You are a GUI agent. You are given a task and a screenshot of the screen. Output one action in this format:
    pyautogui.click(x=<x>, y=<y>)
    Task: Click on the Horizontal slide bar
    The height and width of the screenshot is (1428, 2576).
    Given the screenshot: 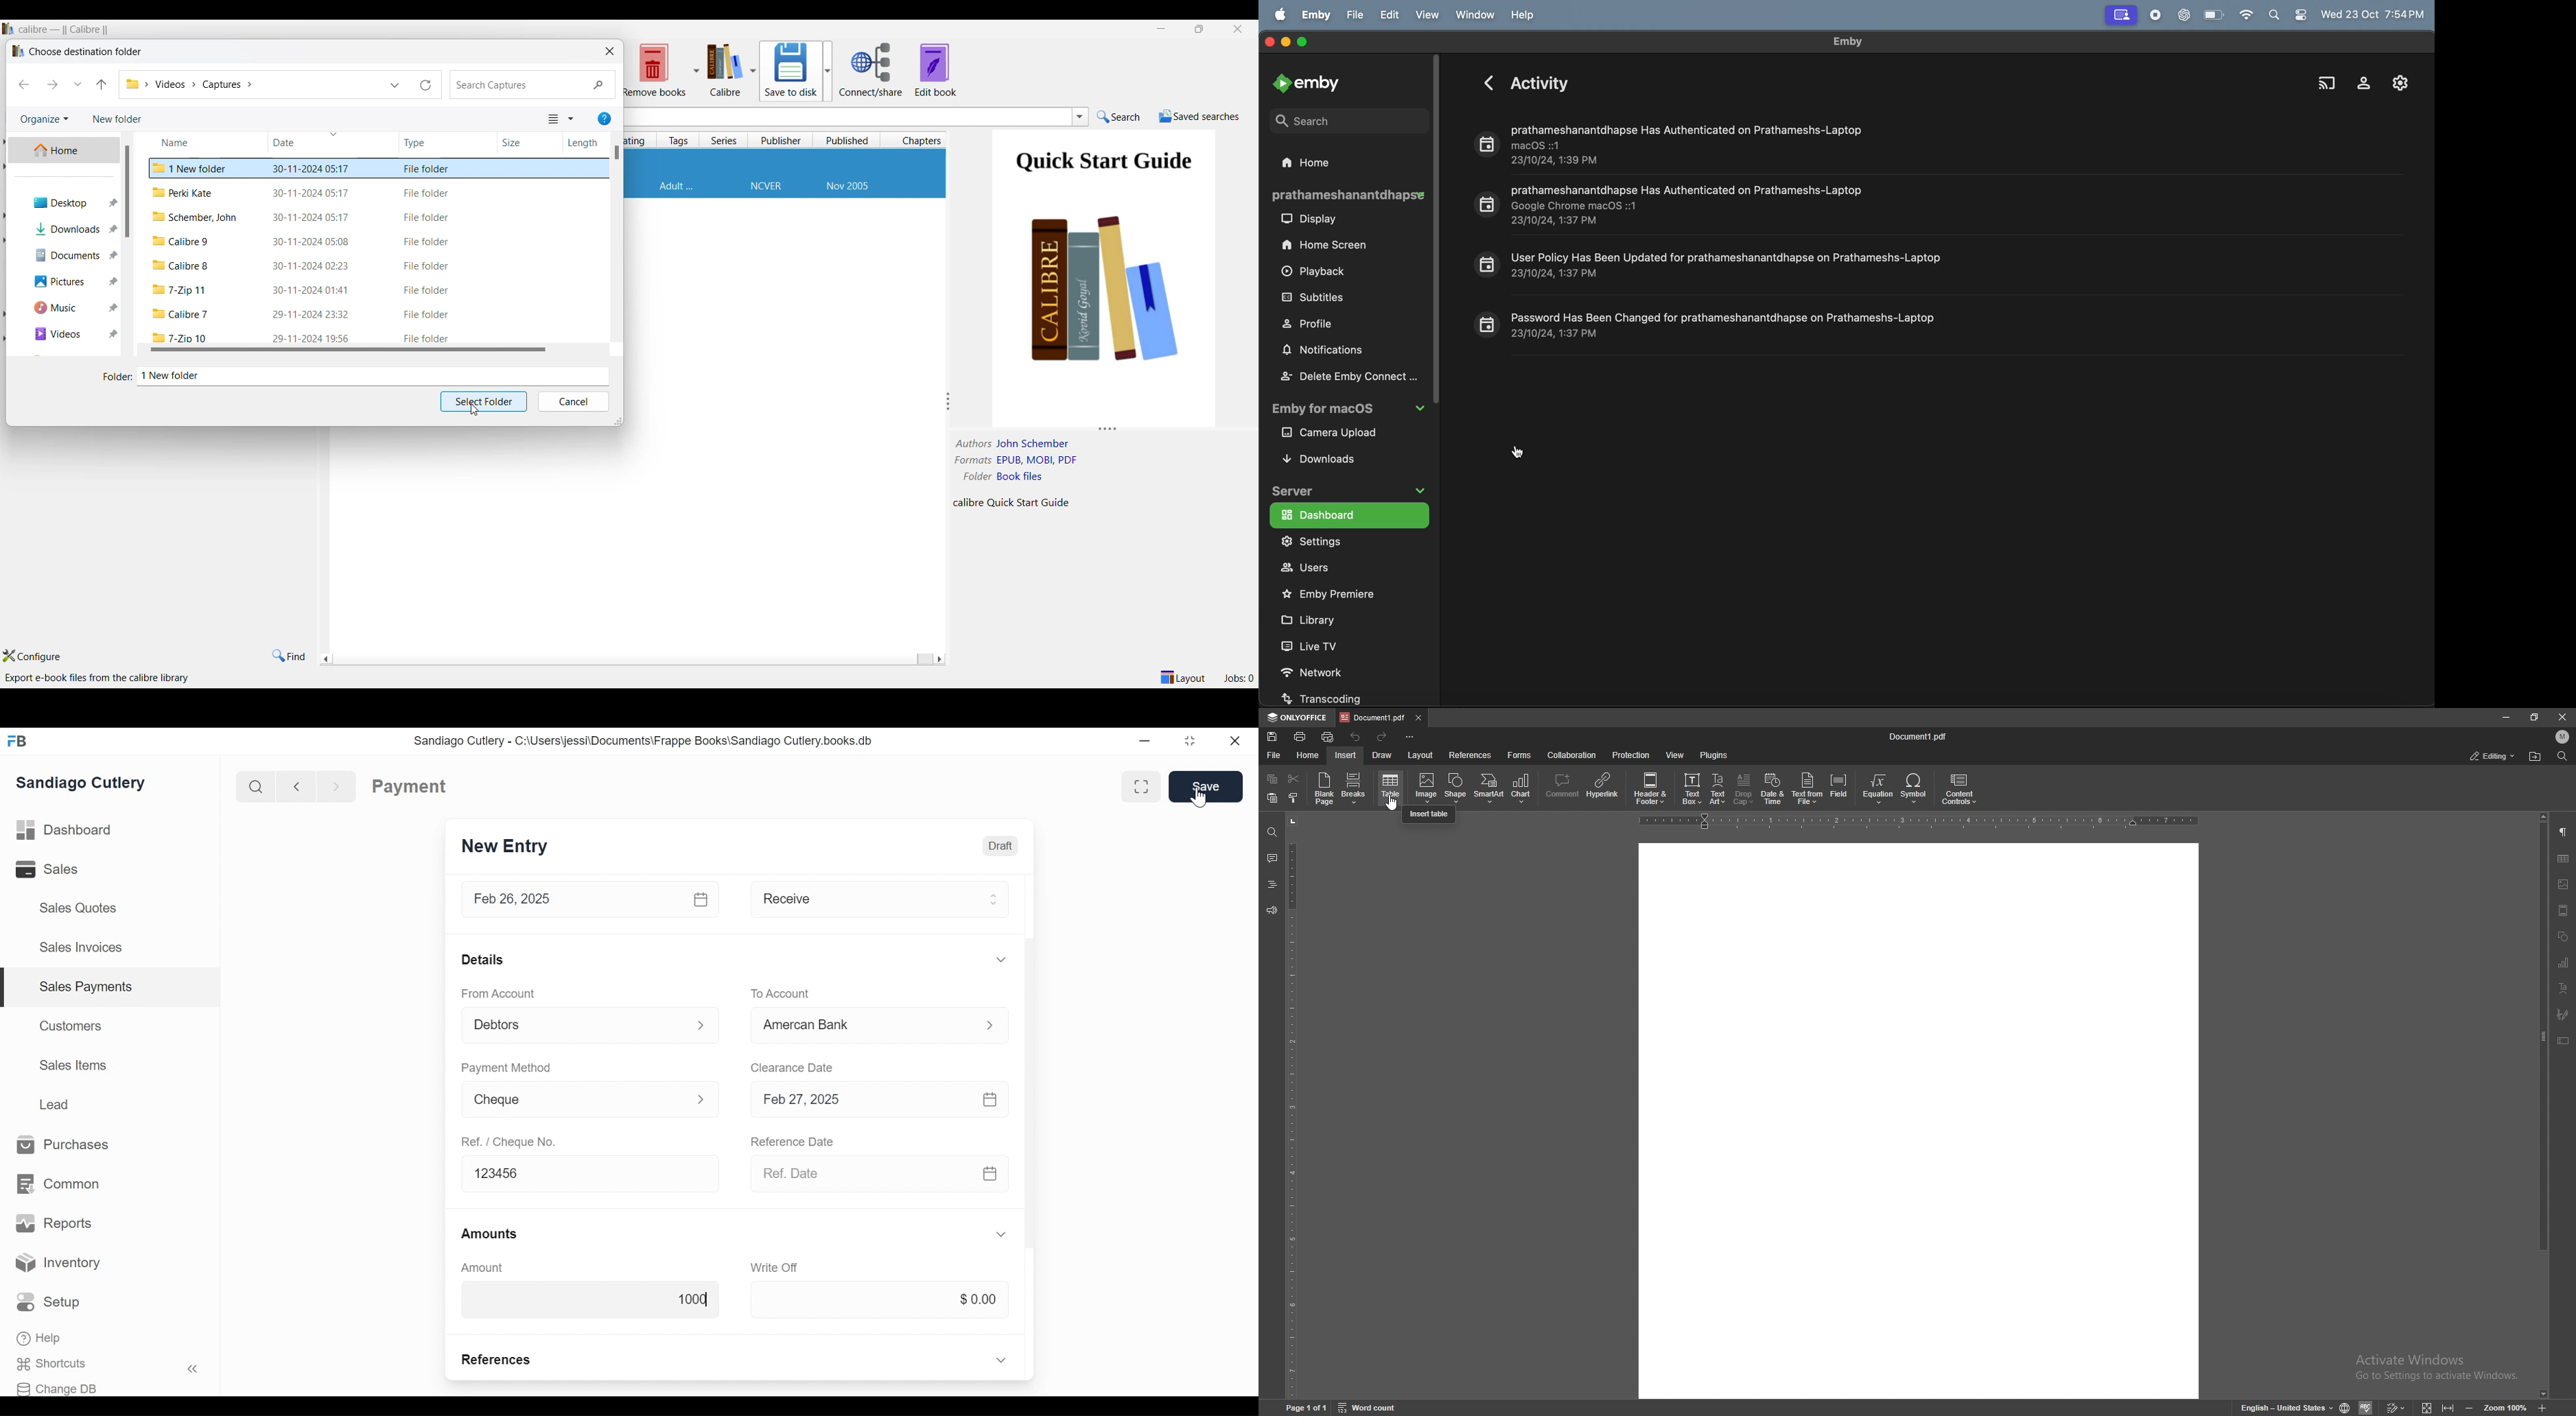 What is the action you would take?
    pyautogui.click(x=349, y=349)
    